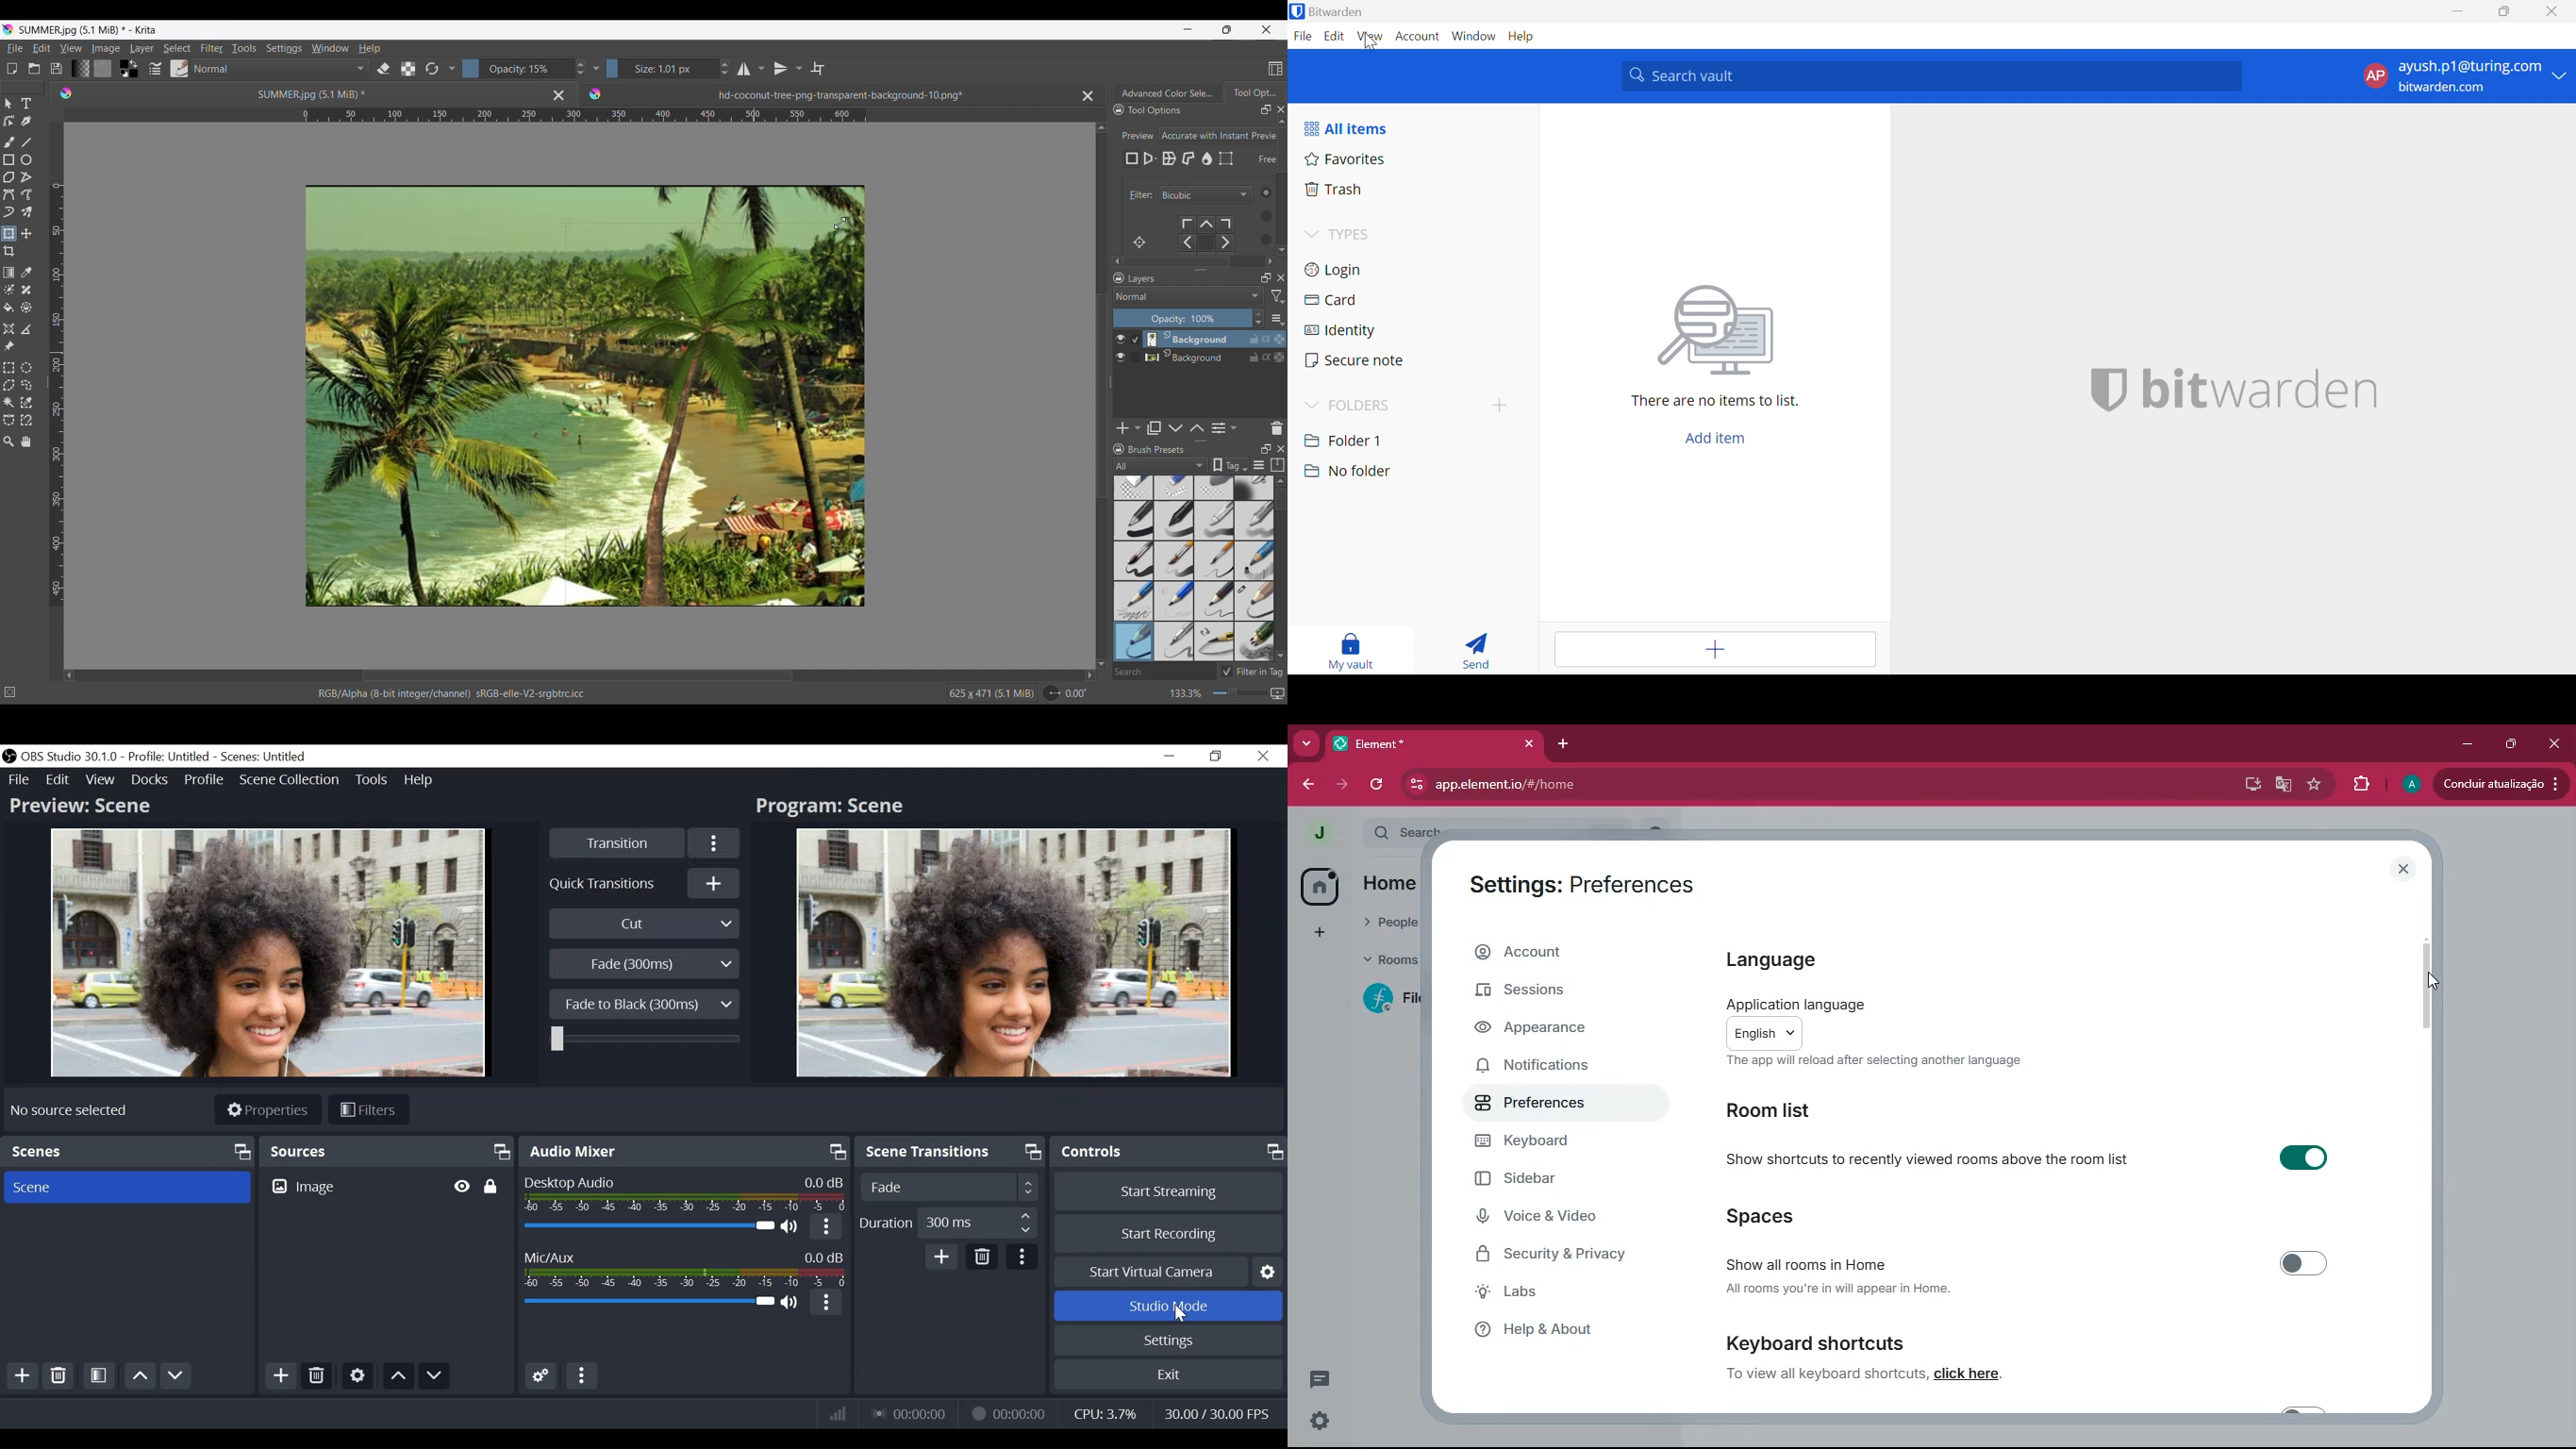 The image size is (2576, 1456). Describe the element at coordinates (1717, 402) in the screenshot. I see `There are no items to list.` at that location.